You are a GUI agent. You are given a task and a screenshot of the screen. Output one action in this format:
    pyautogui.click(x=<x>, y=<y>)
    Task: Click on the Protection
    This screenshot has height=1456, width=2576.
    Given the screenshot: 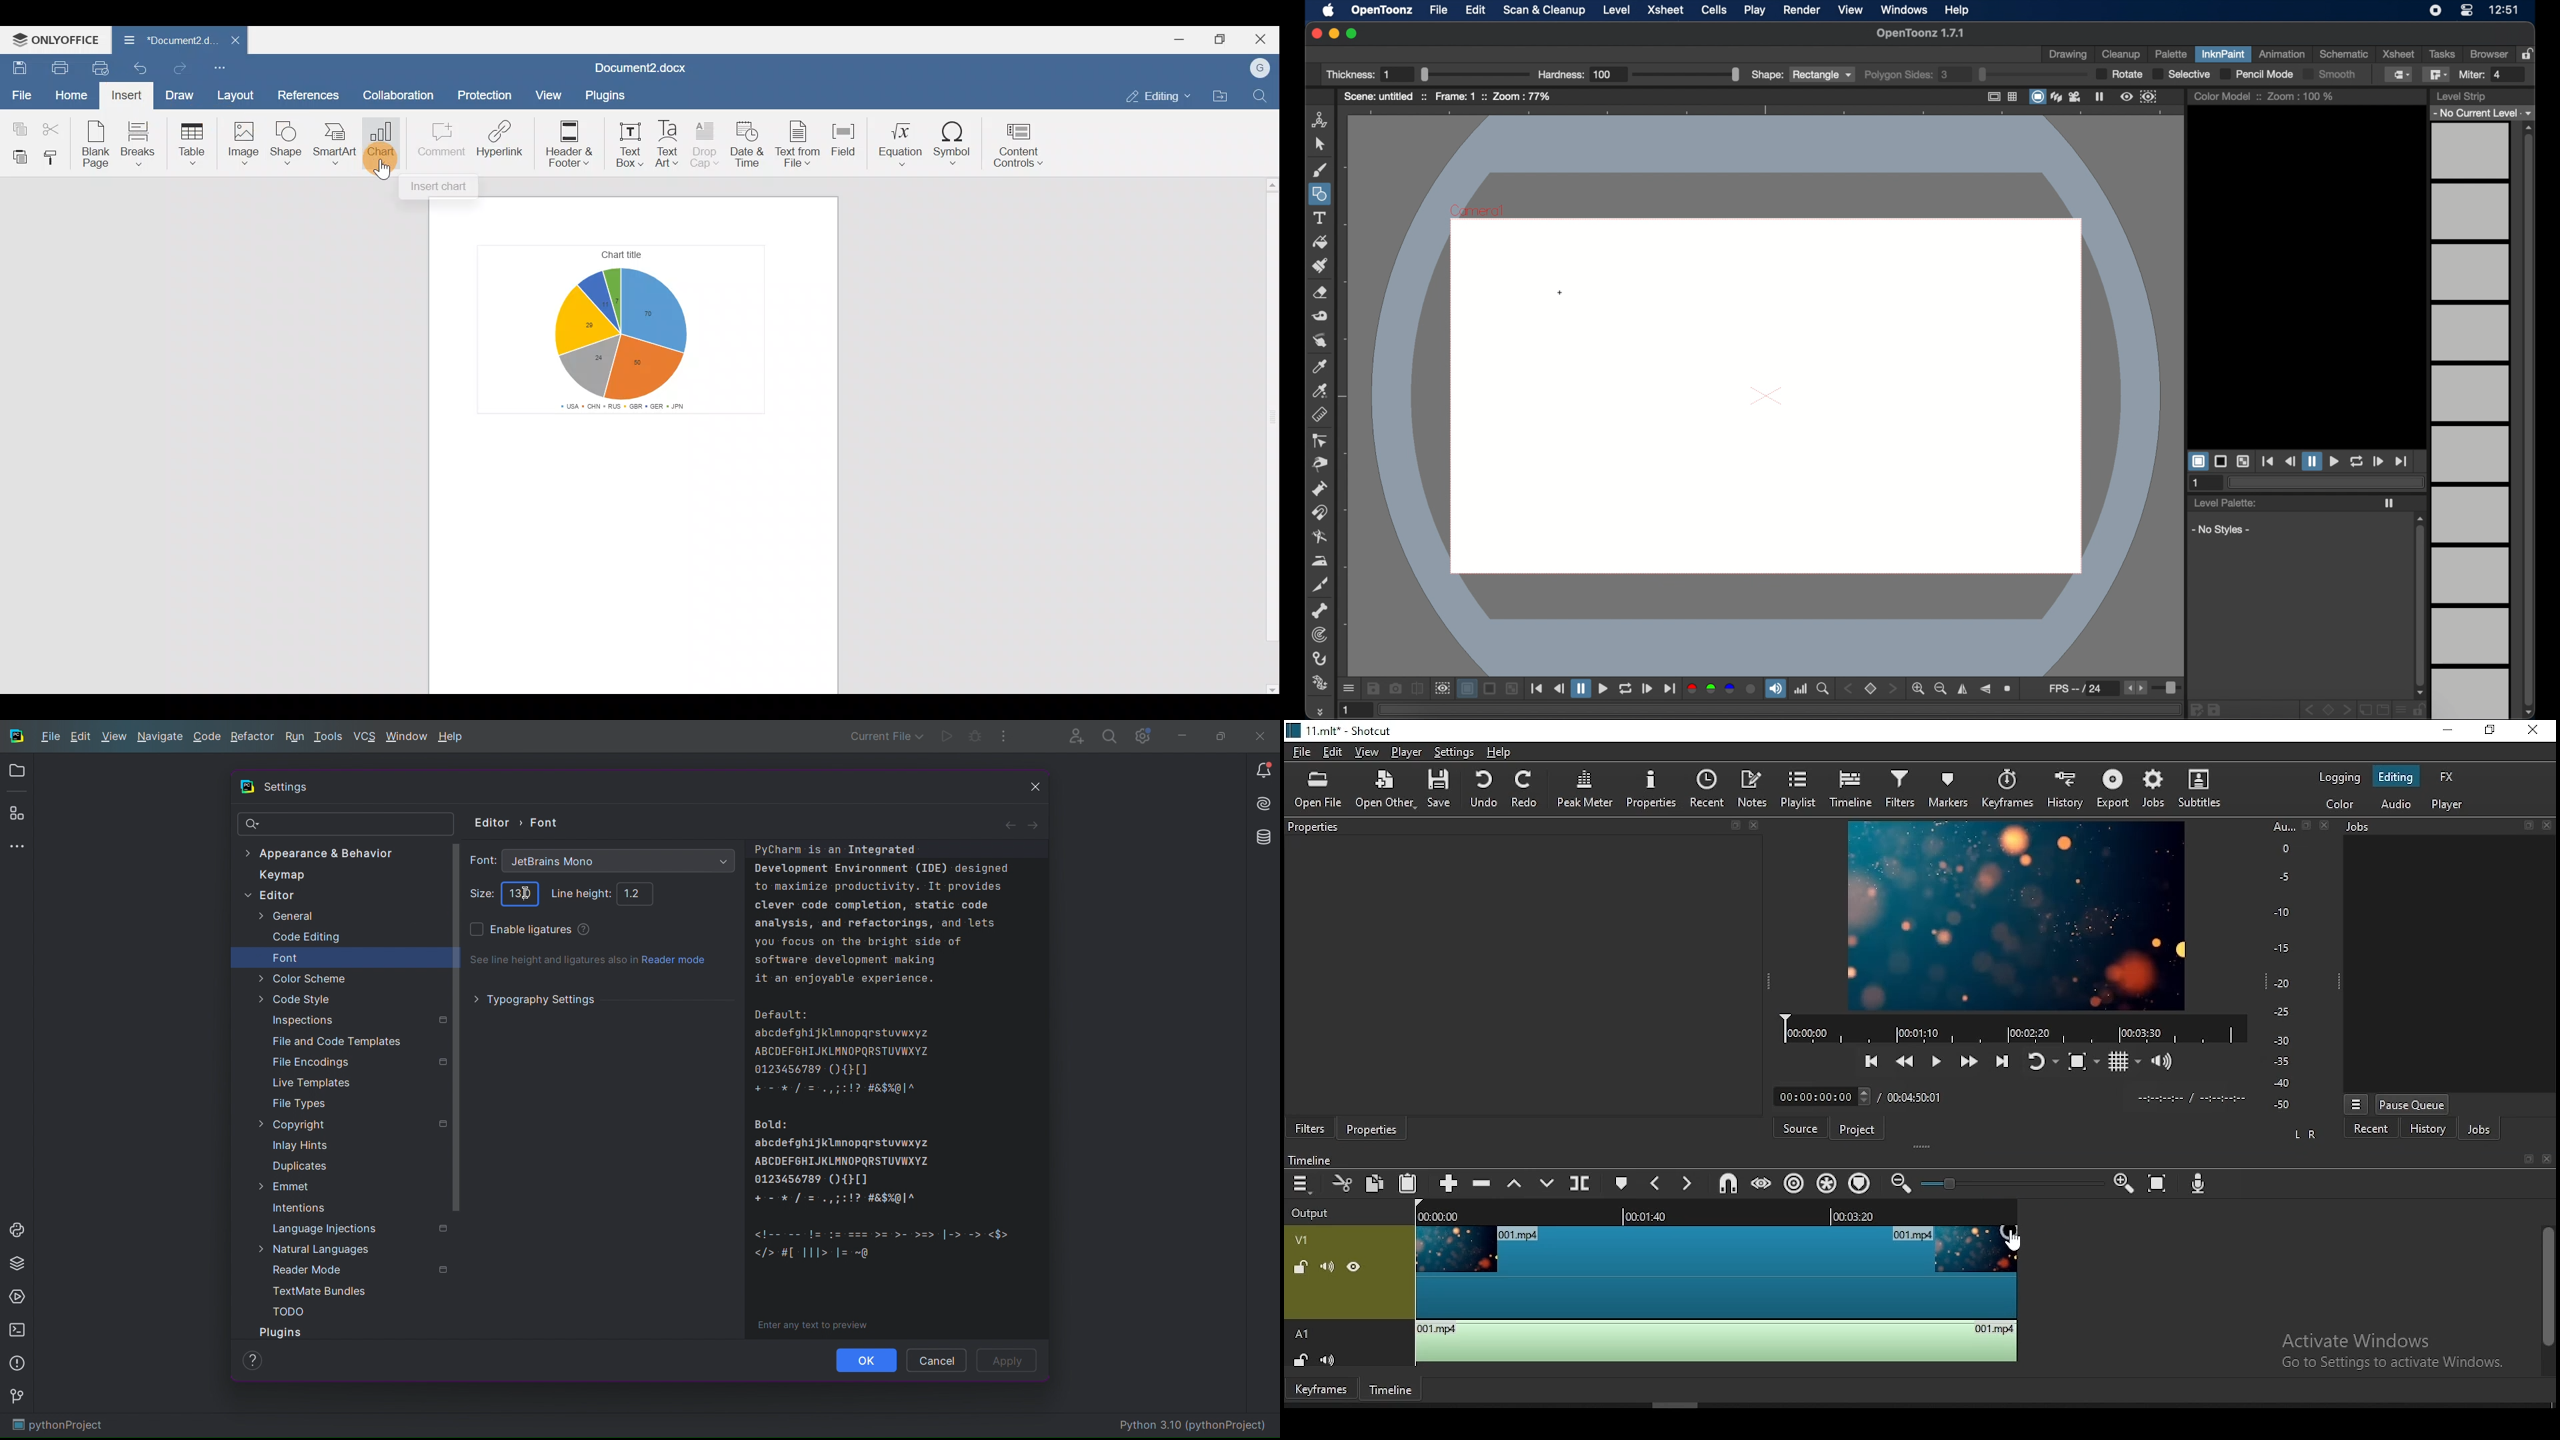 What is the action you would take?
    pyautogui.click(x=485, y=93)
    